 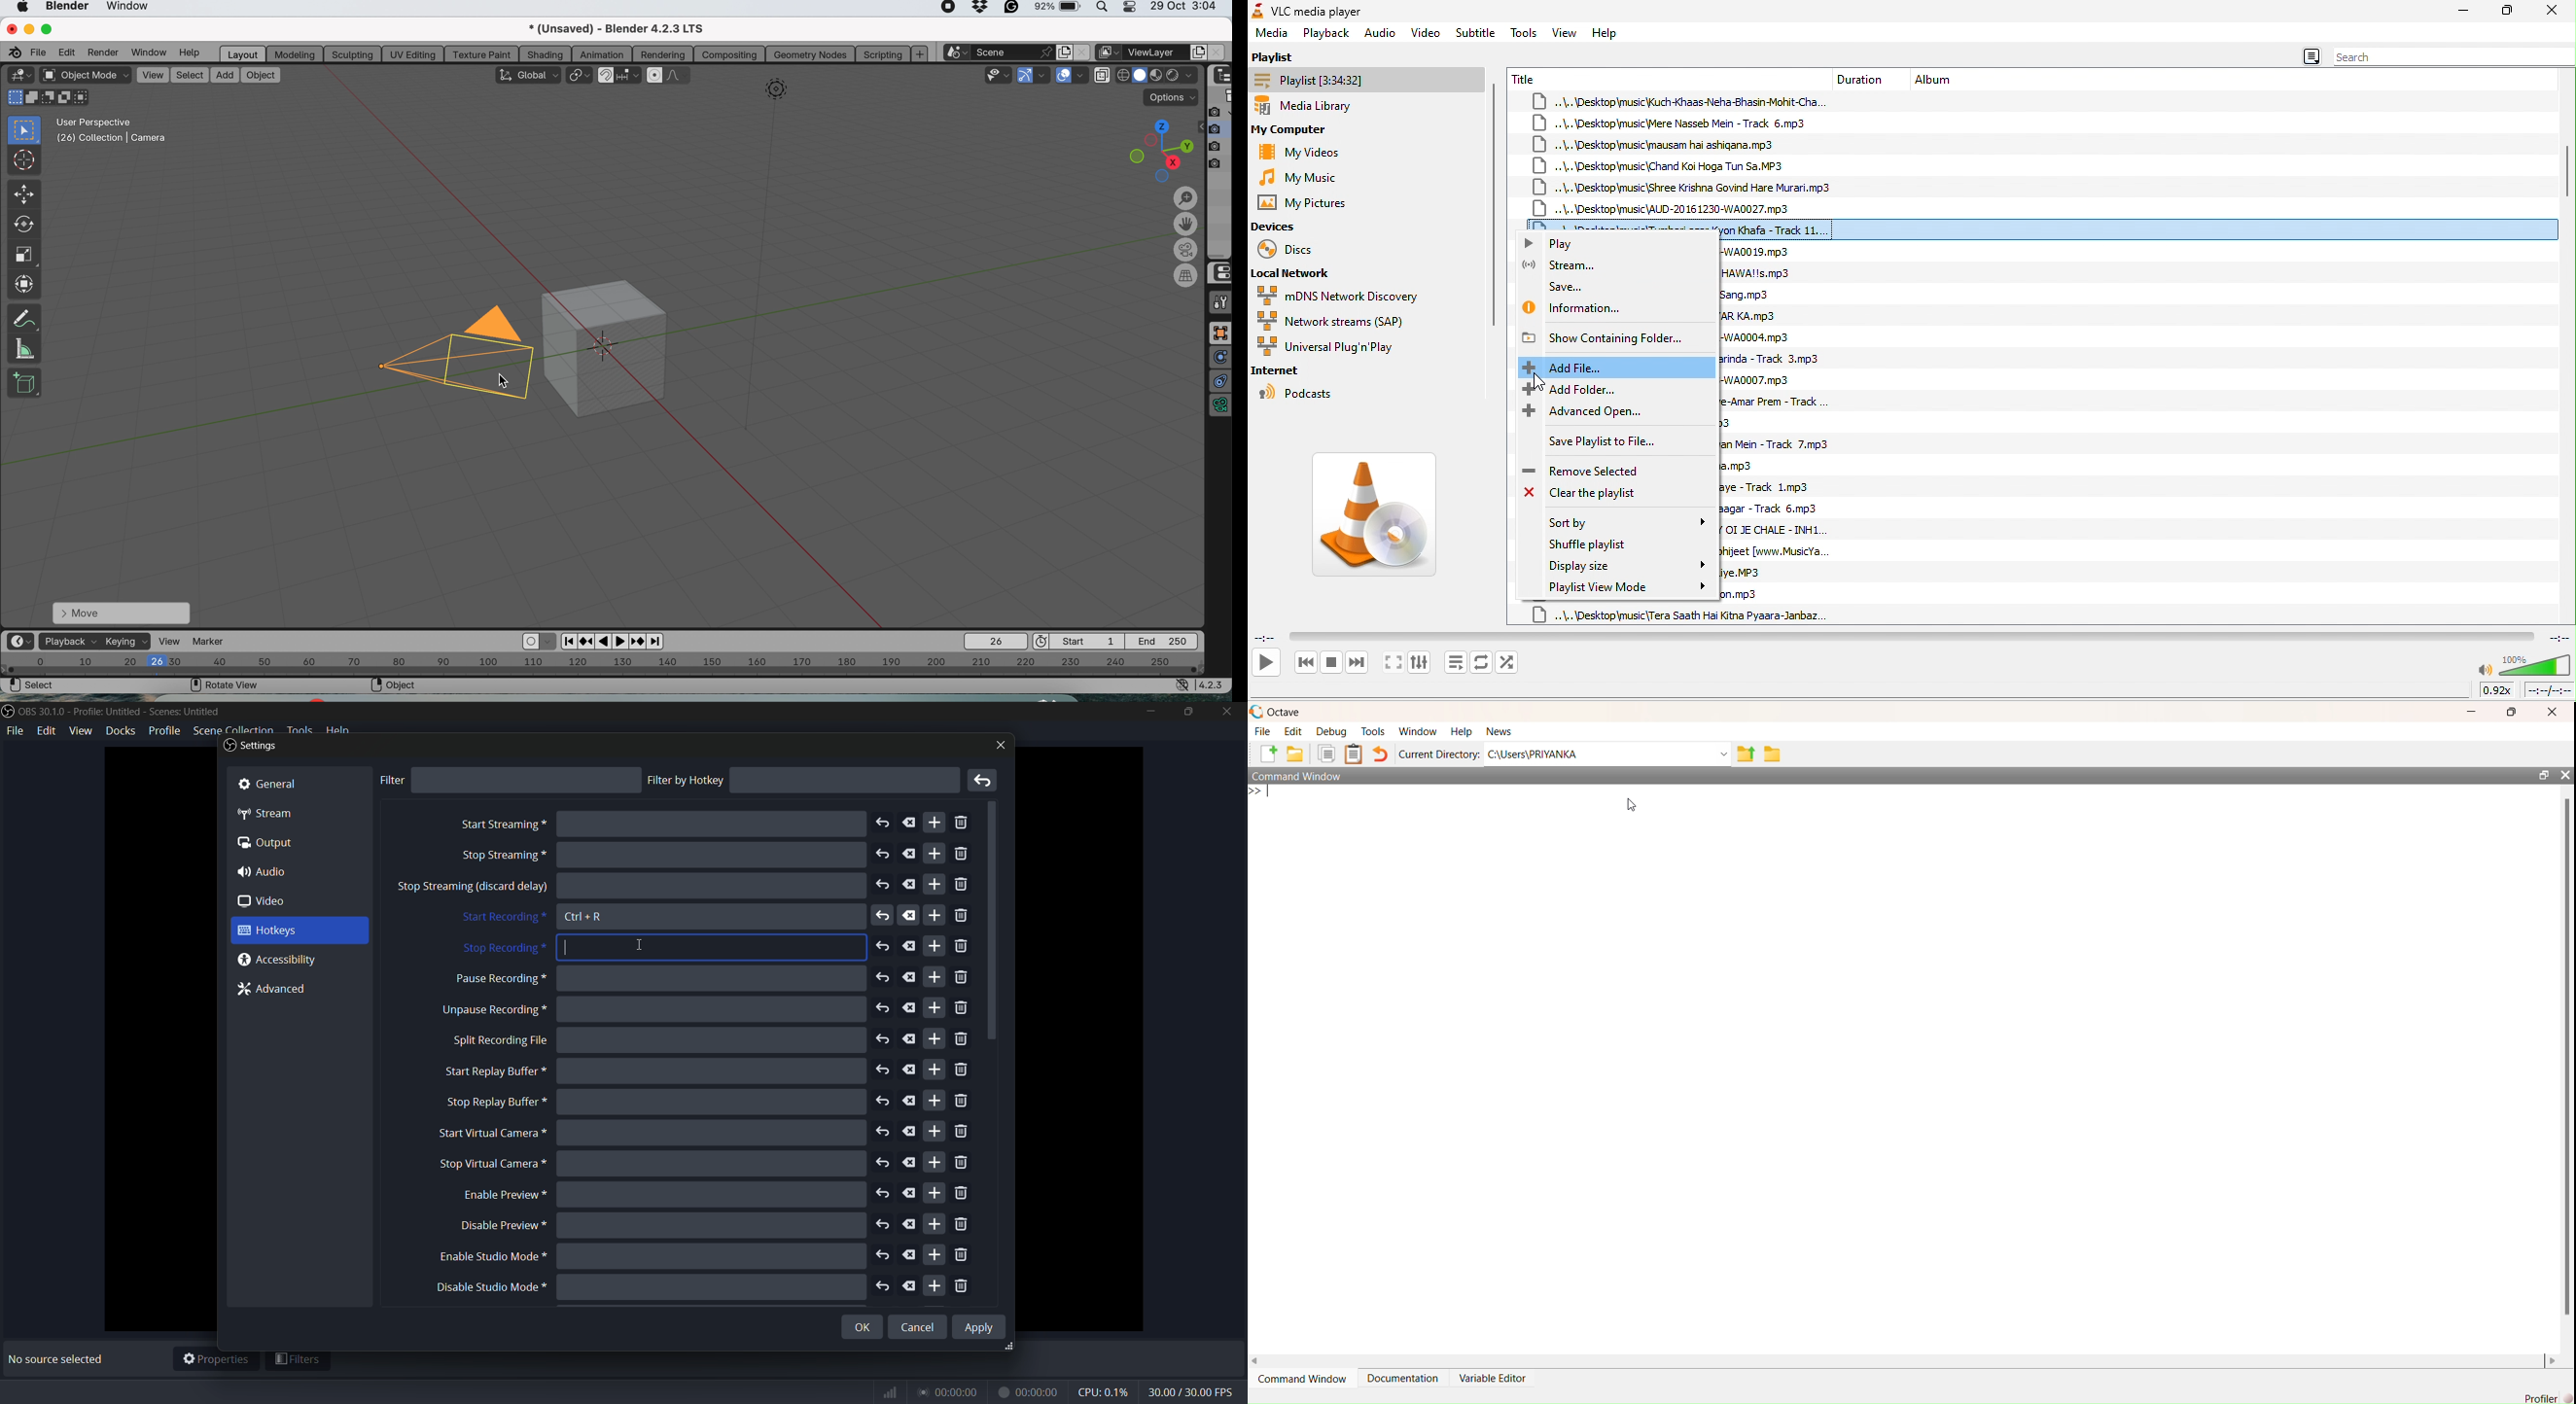 What do you see at coordinates (2553, 11) in the screenshot?
I see `close` at bounding box center [2553, 11].